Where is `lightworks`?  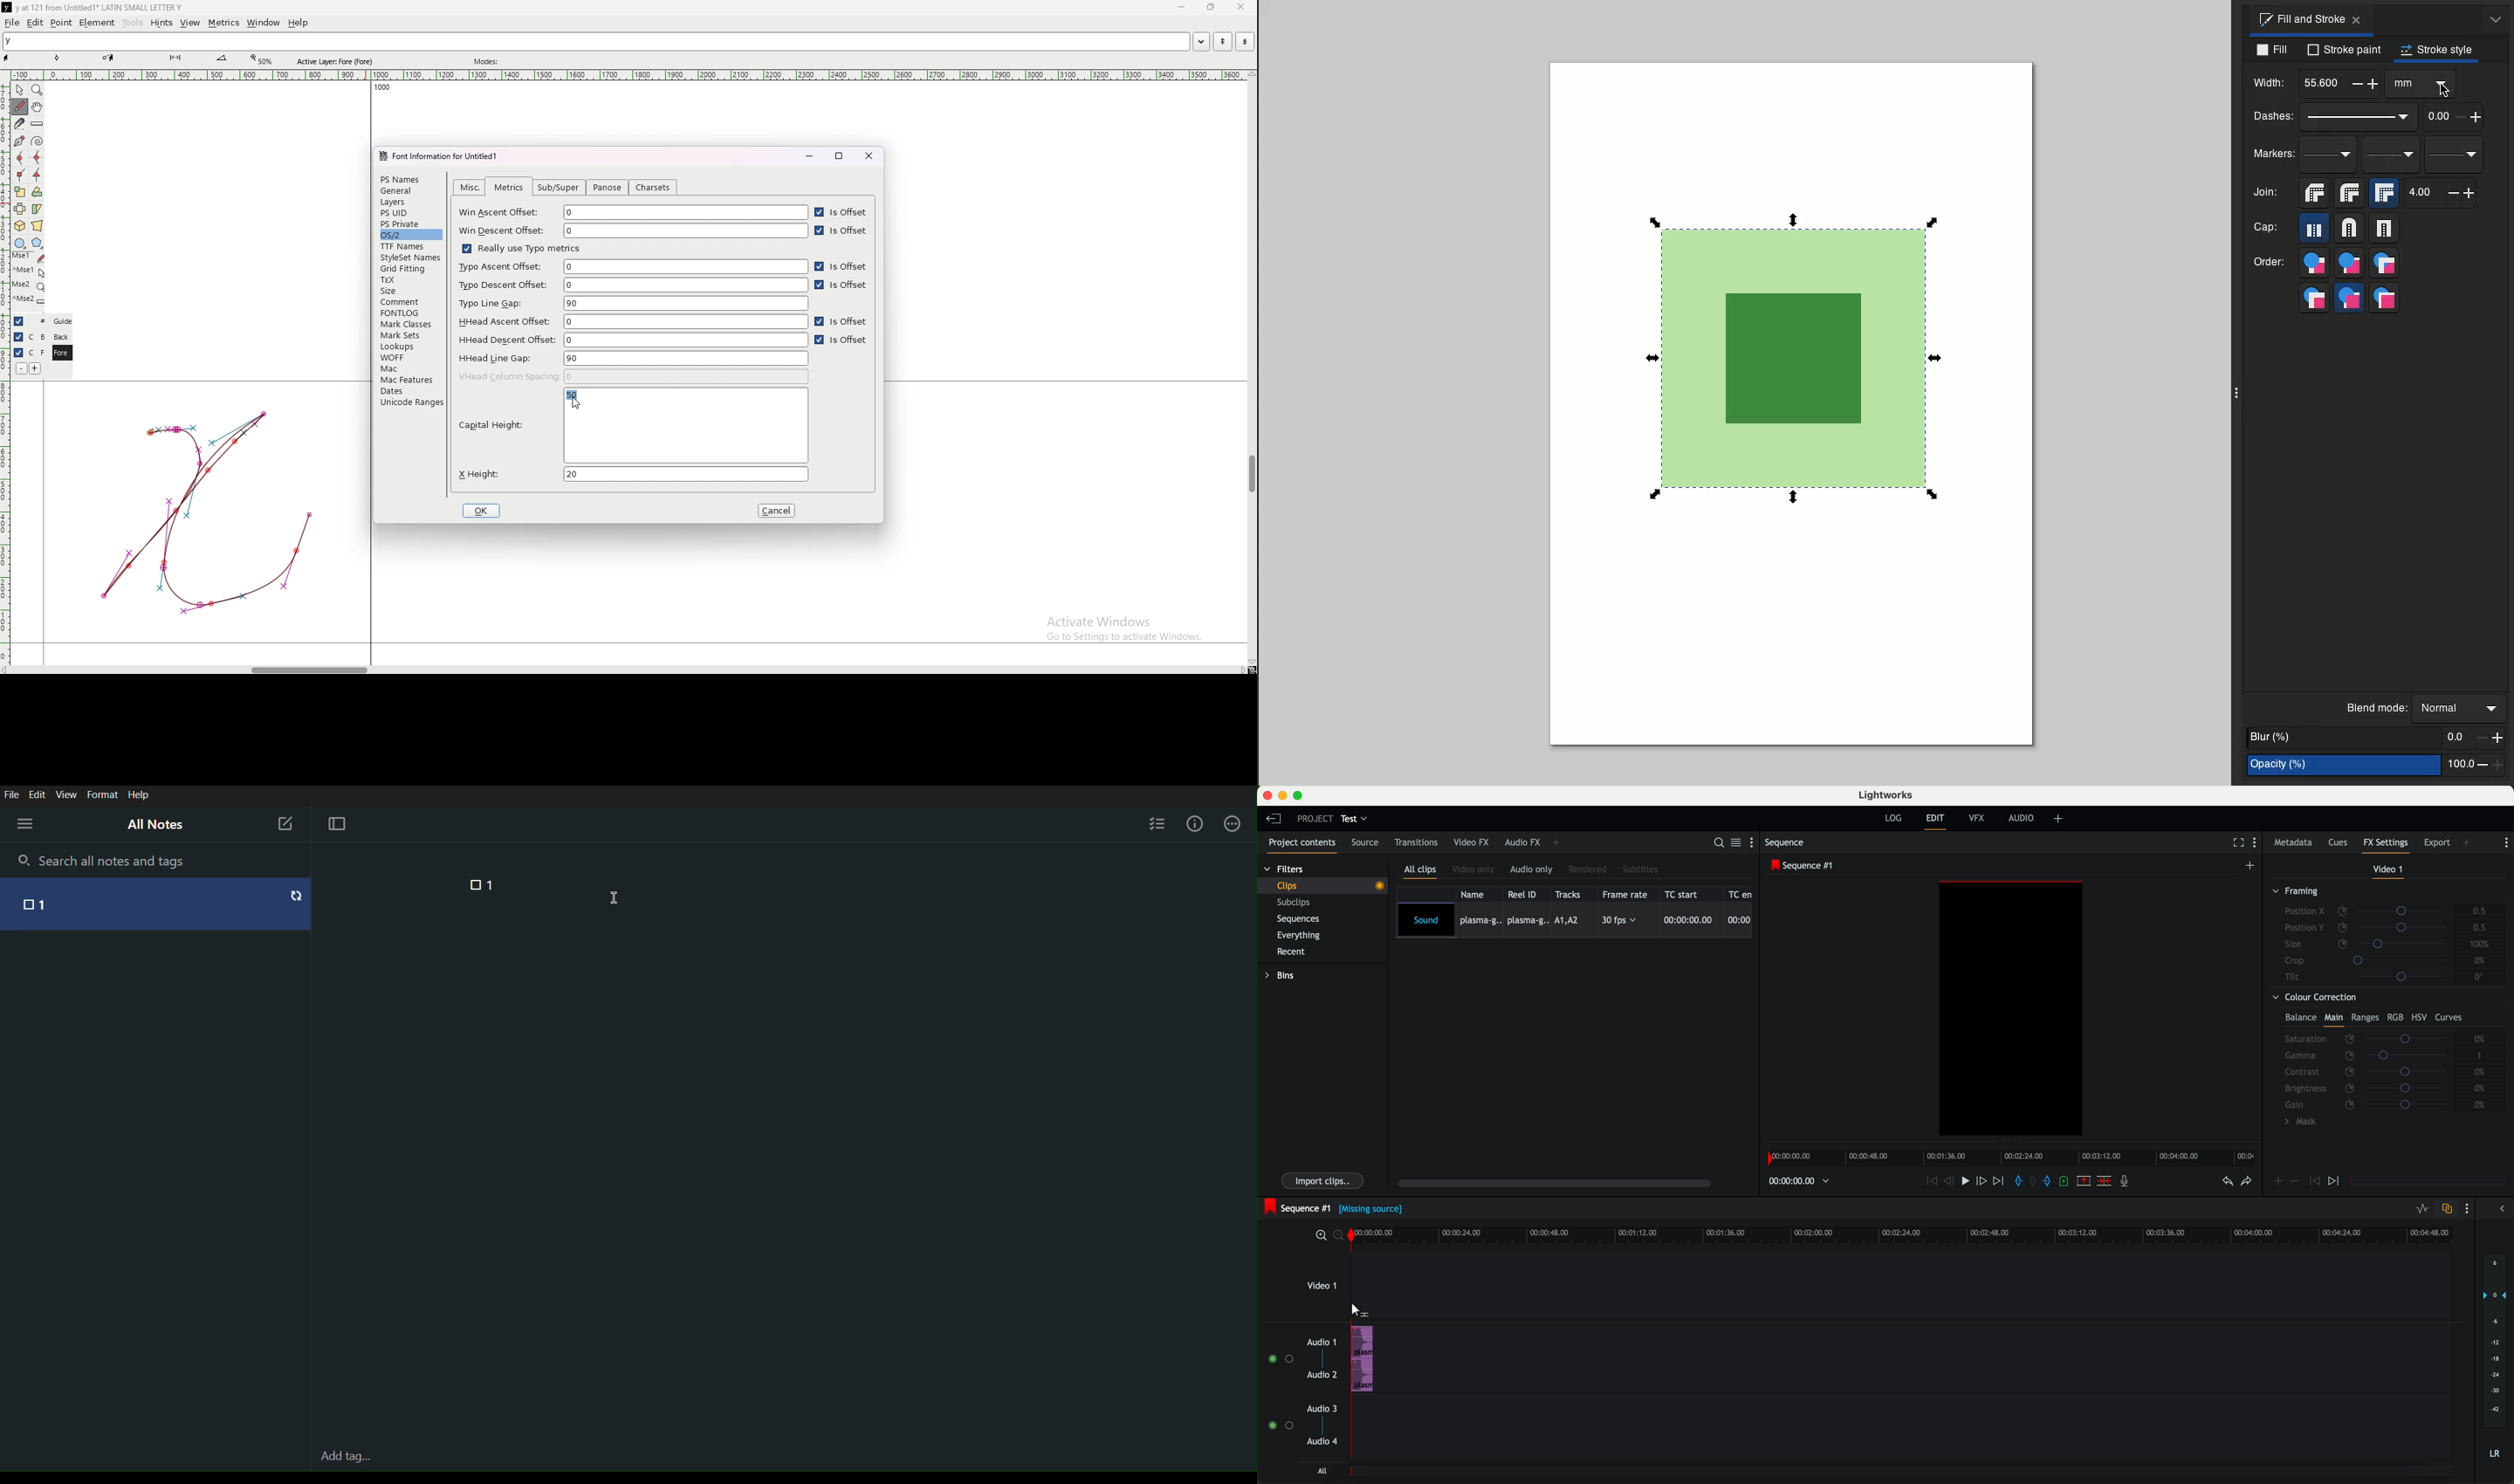 lightworks is located at coordinates (1887, 796).